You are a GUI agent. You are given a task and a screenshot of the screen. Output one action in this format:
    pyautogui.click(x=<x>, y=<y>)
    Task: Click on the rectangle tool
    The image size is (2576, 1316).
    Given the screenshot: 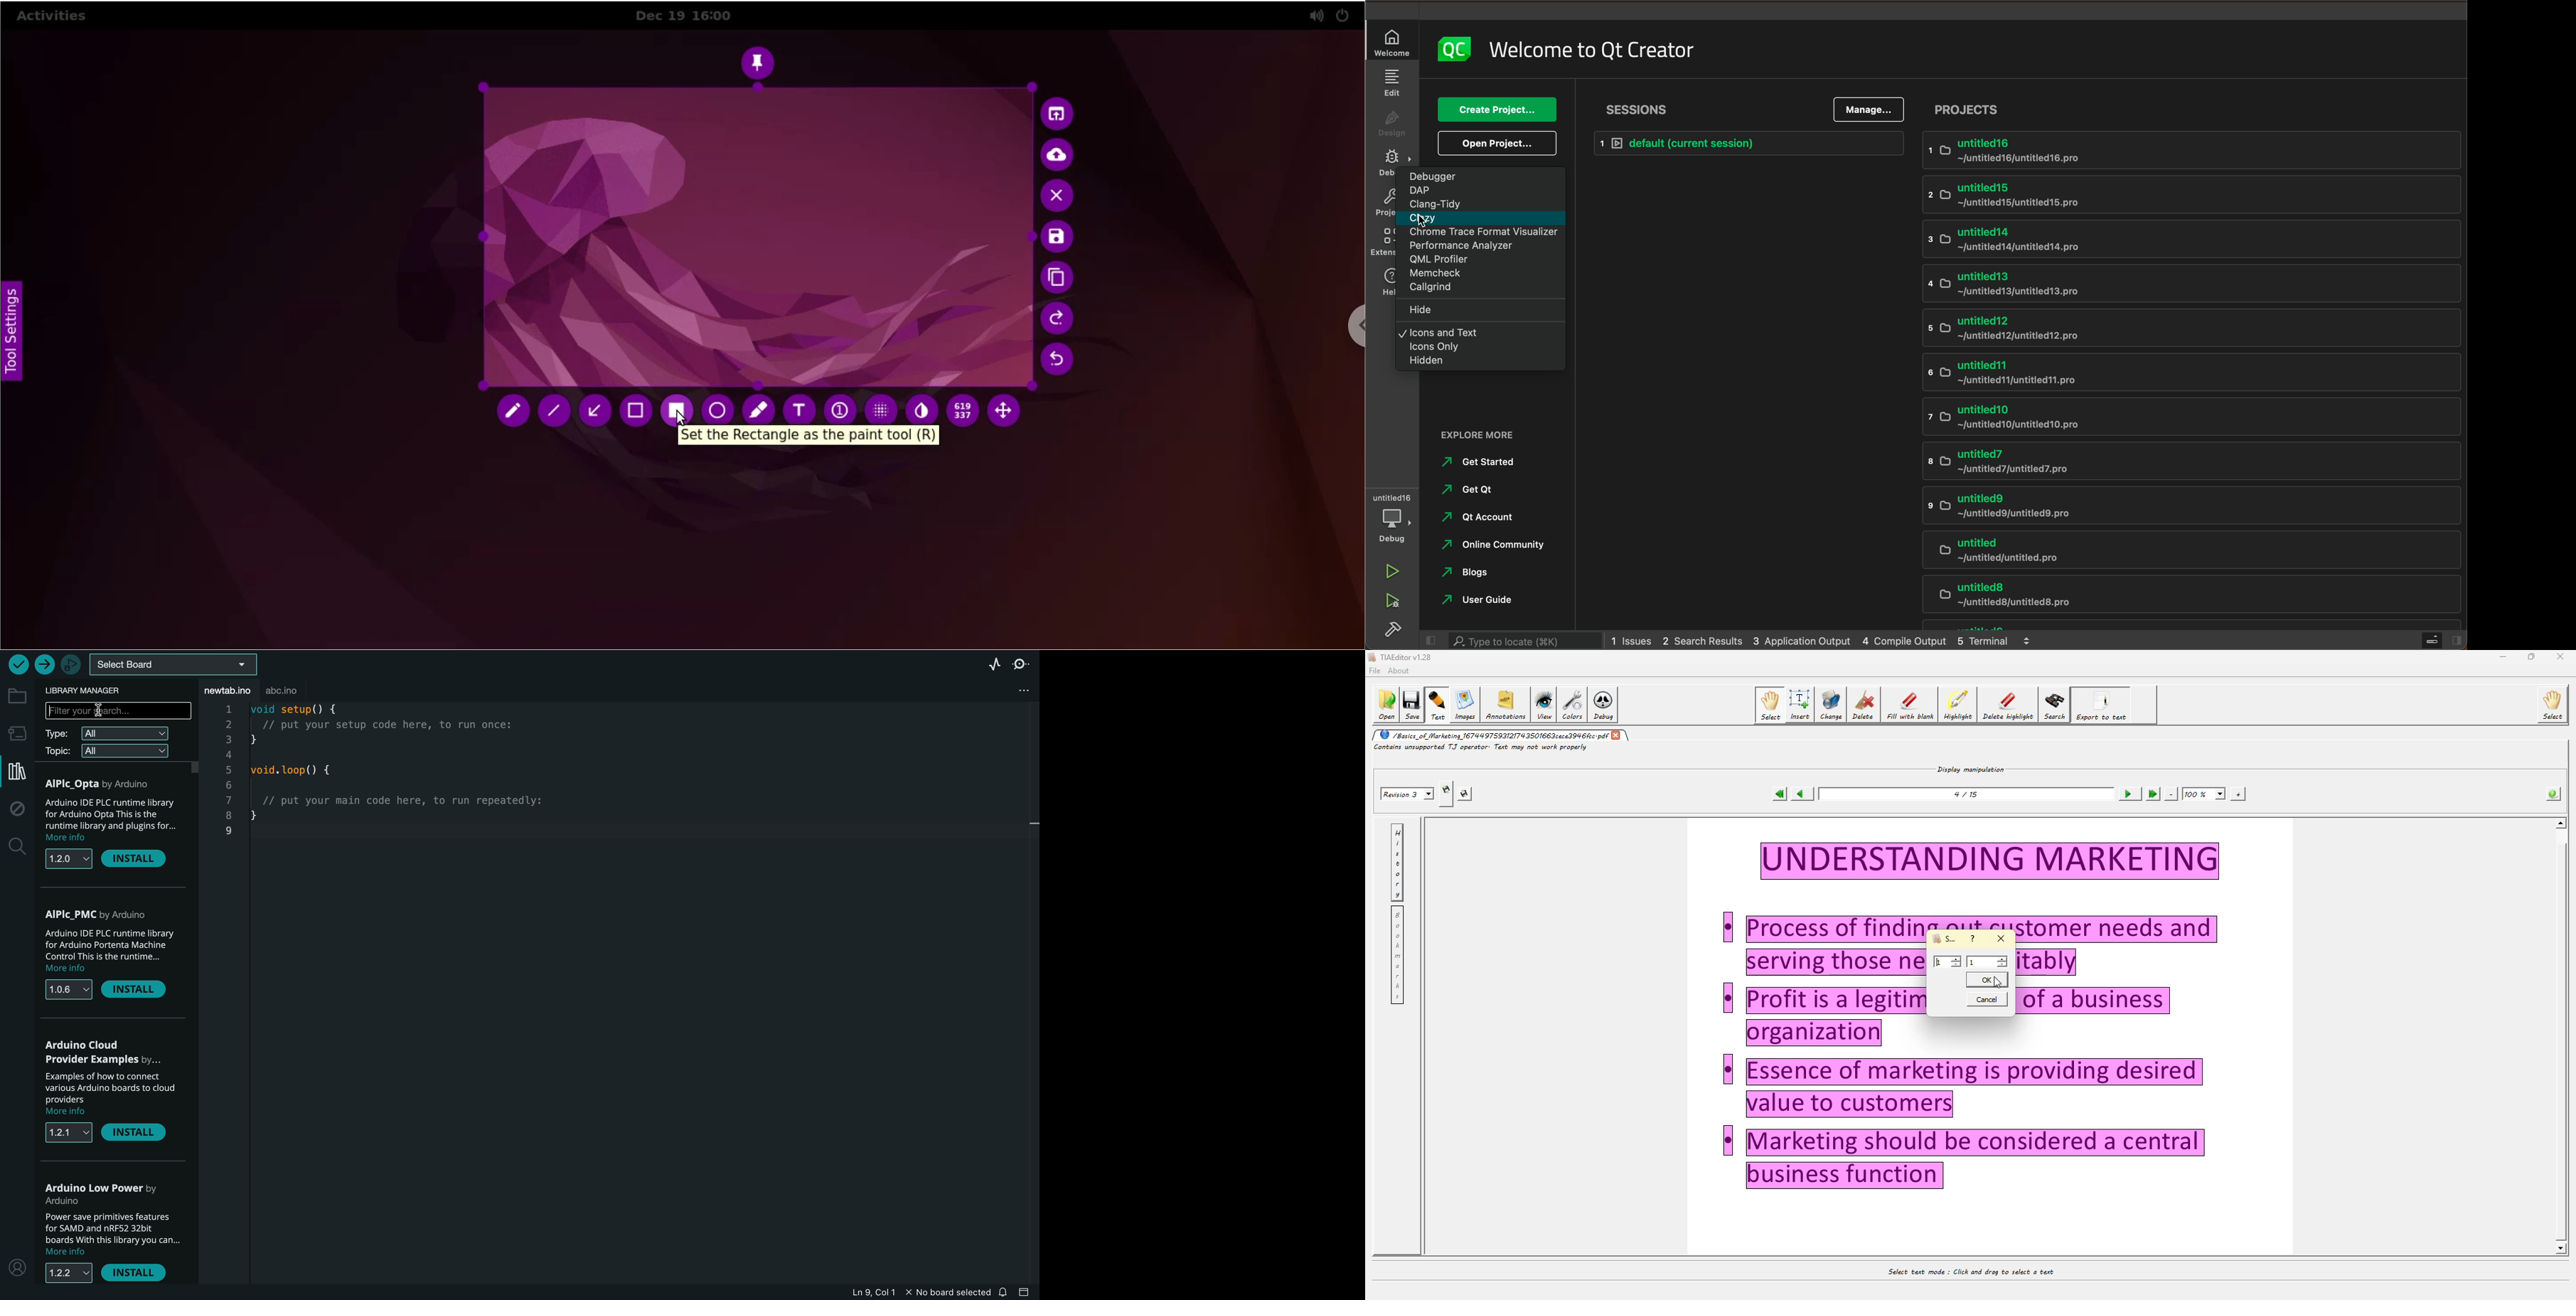 What is the action you would take?
    pyautogui.click(x=678, y=406)
    